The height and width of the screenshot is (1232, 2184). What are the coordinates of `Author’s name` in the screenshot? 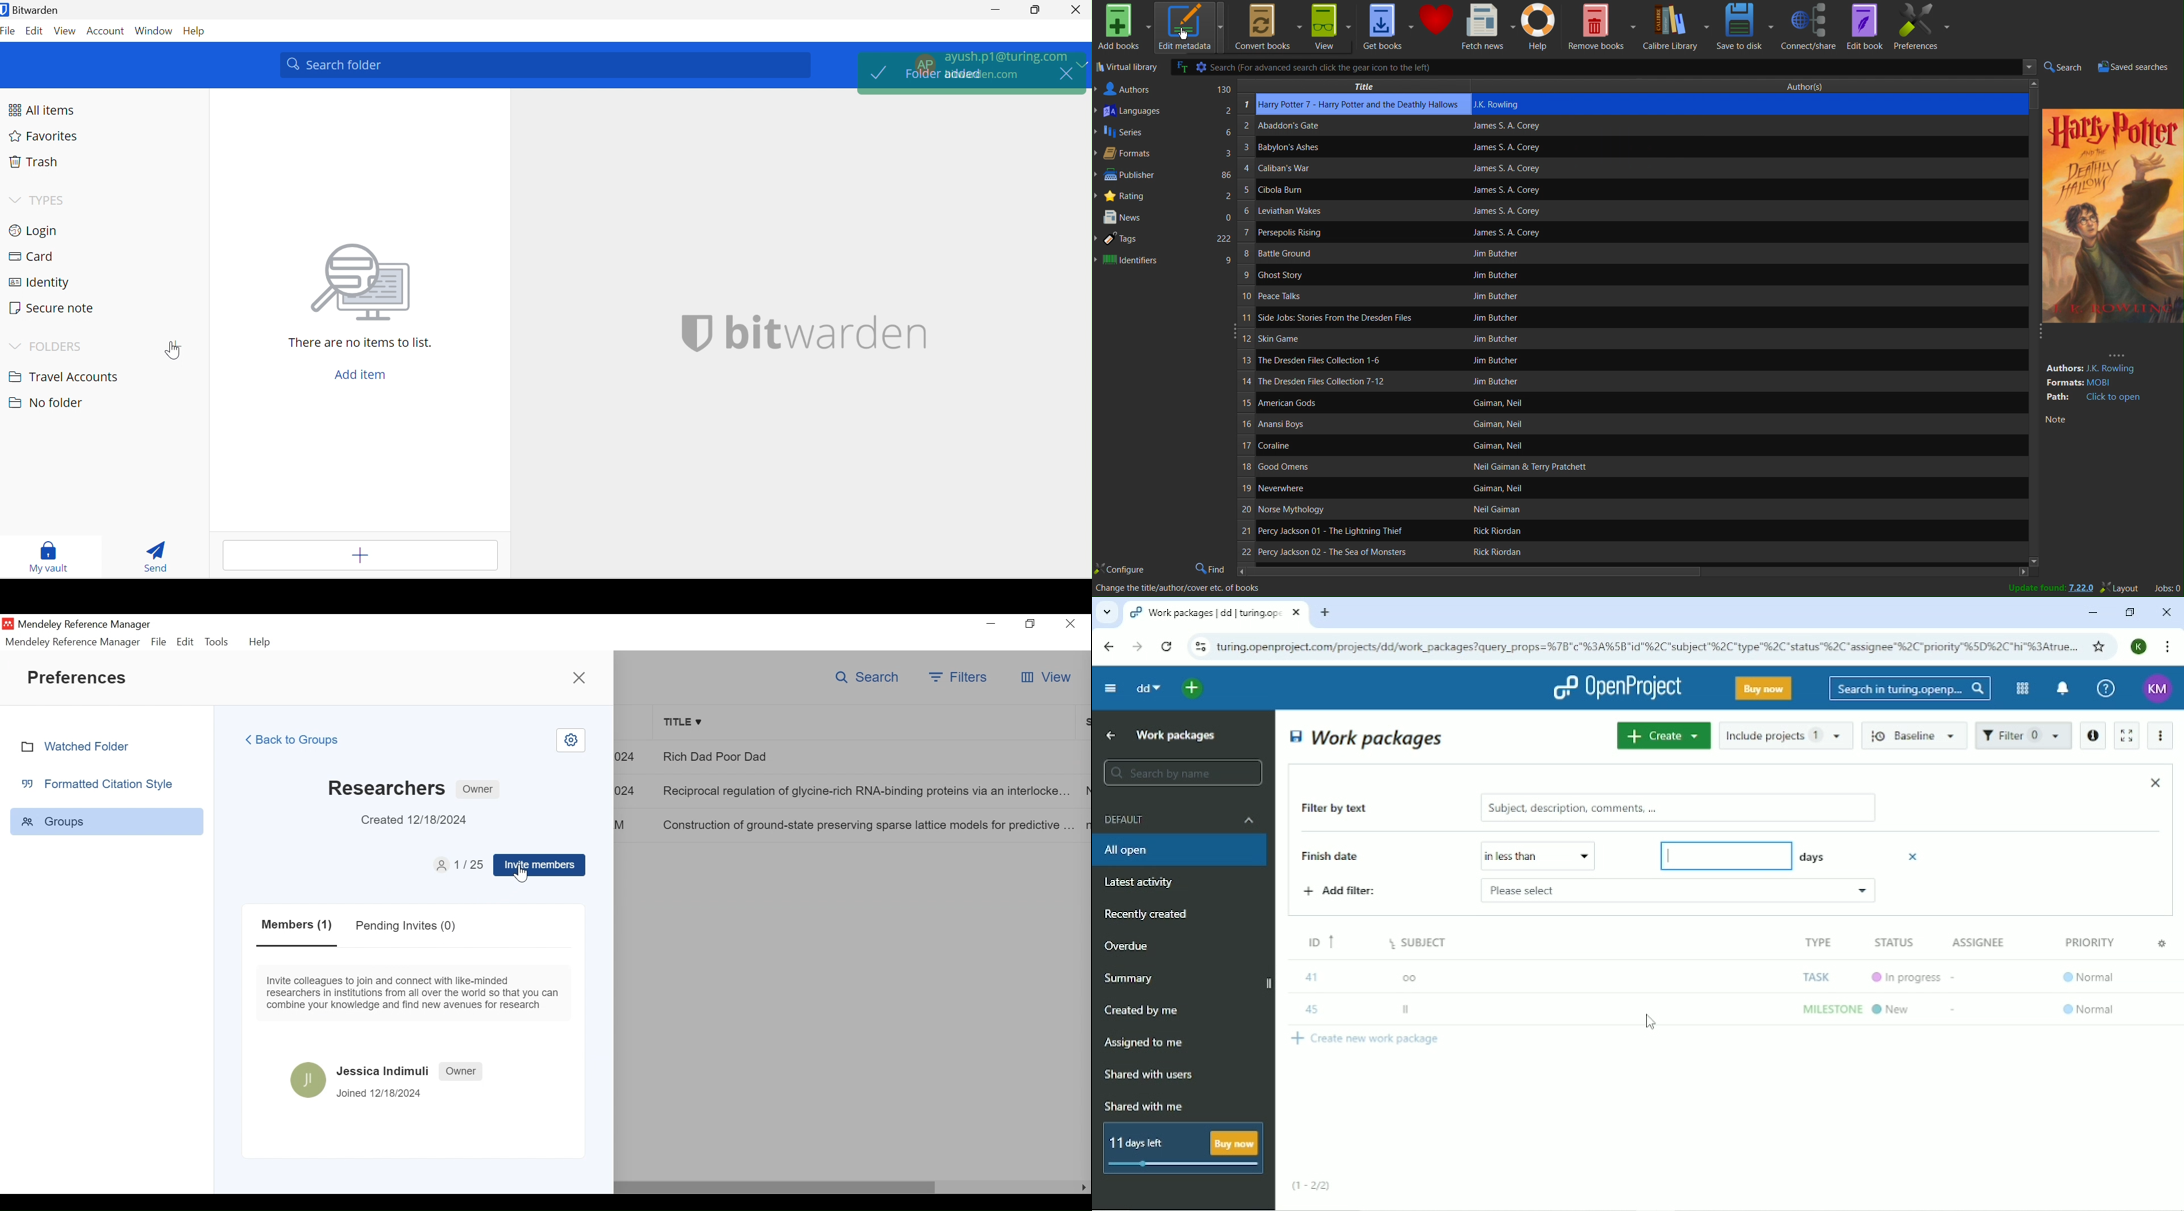 It's located at (1552, 532).